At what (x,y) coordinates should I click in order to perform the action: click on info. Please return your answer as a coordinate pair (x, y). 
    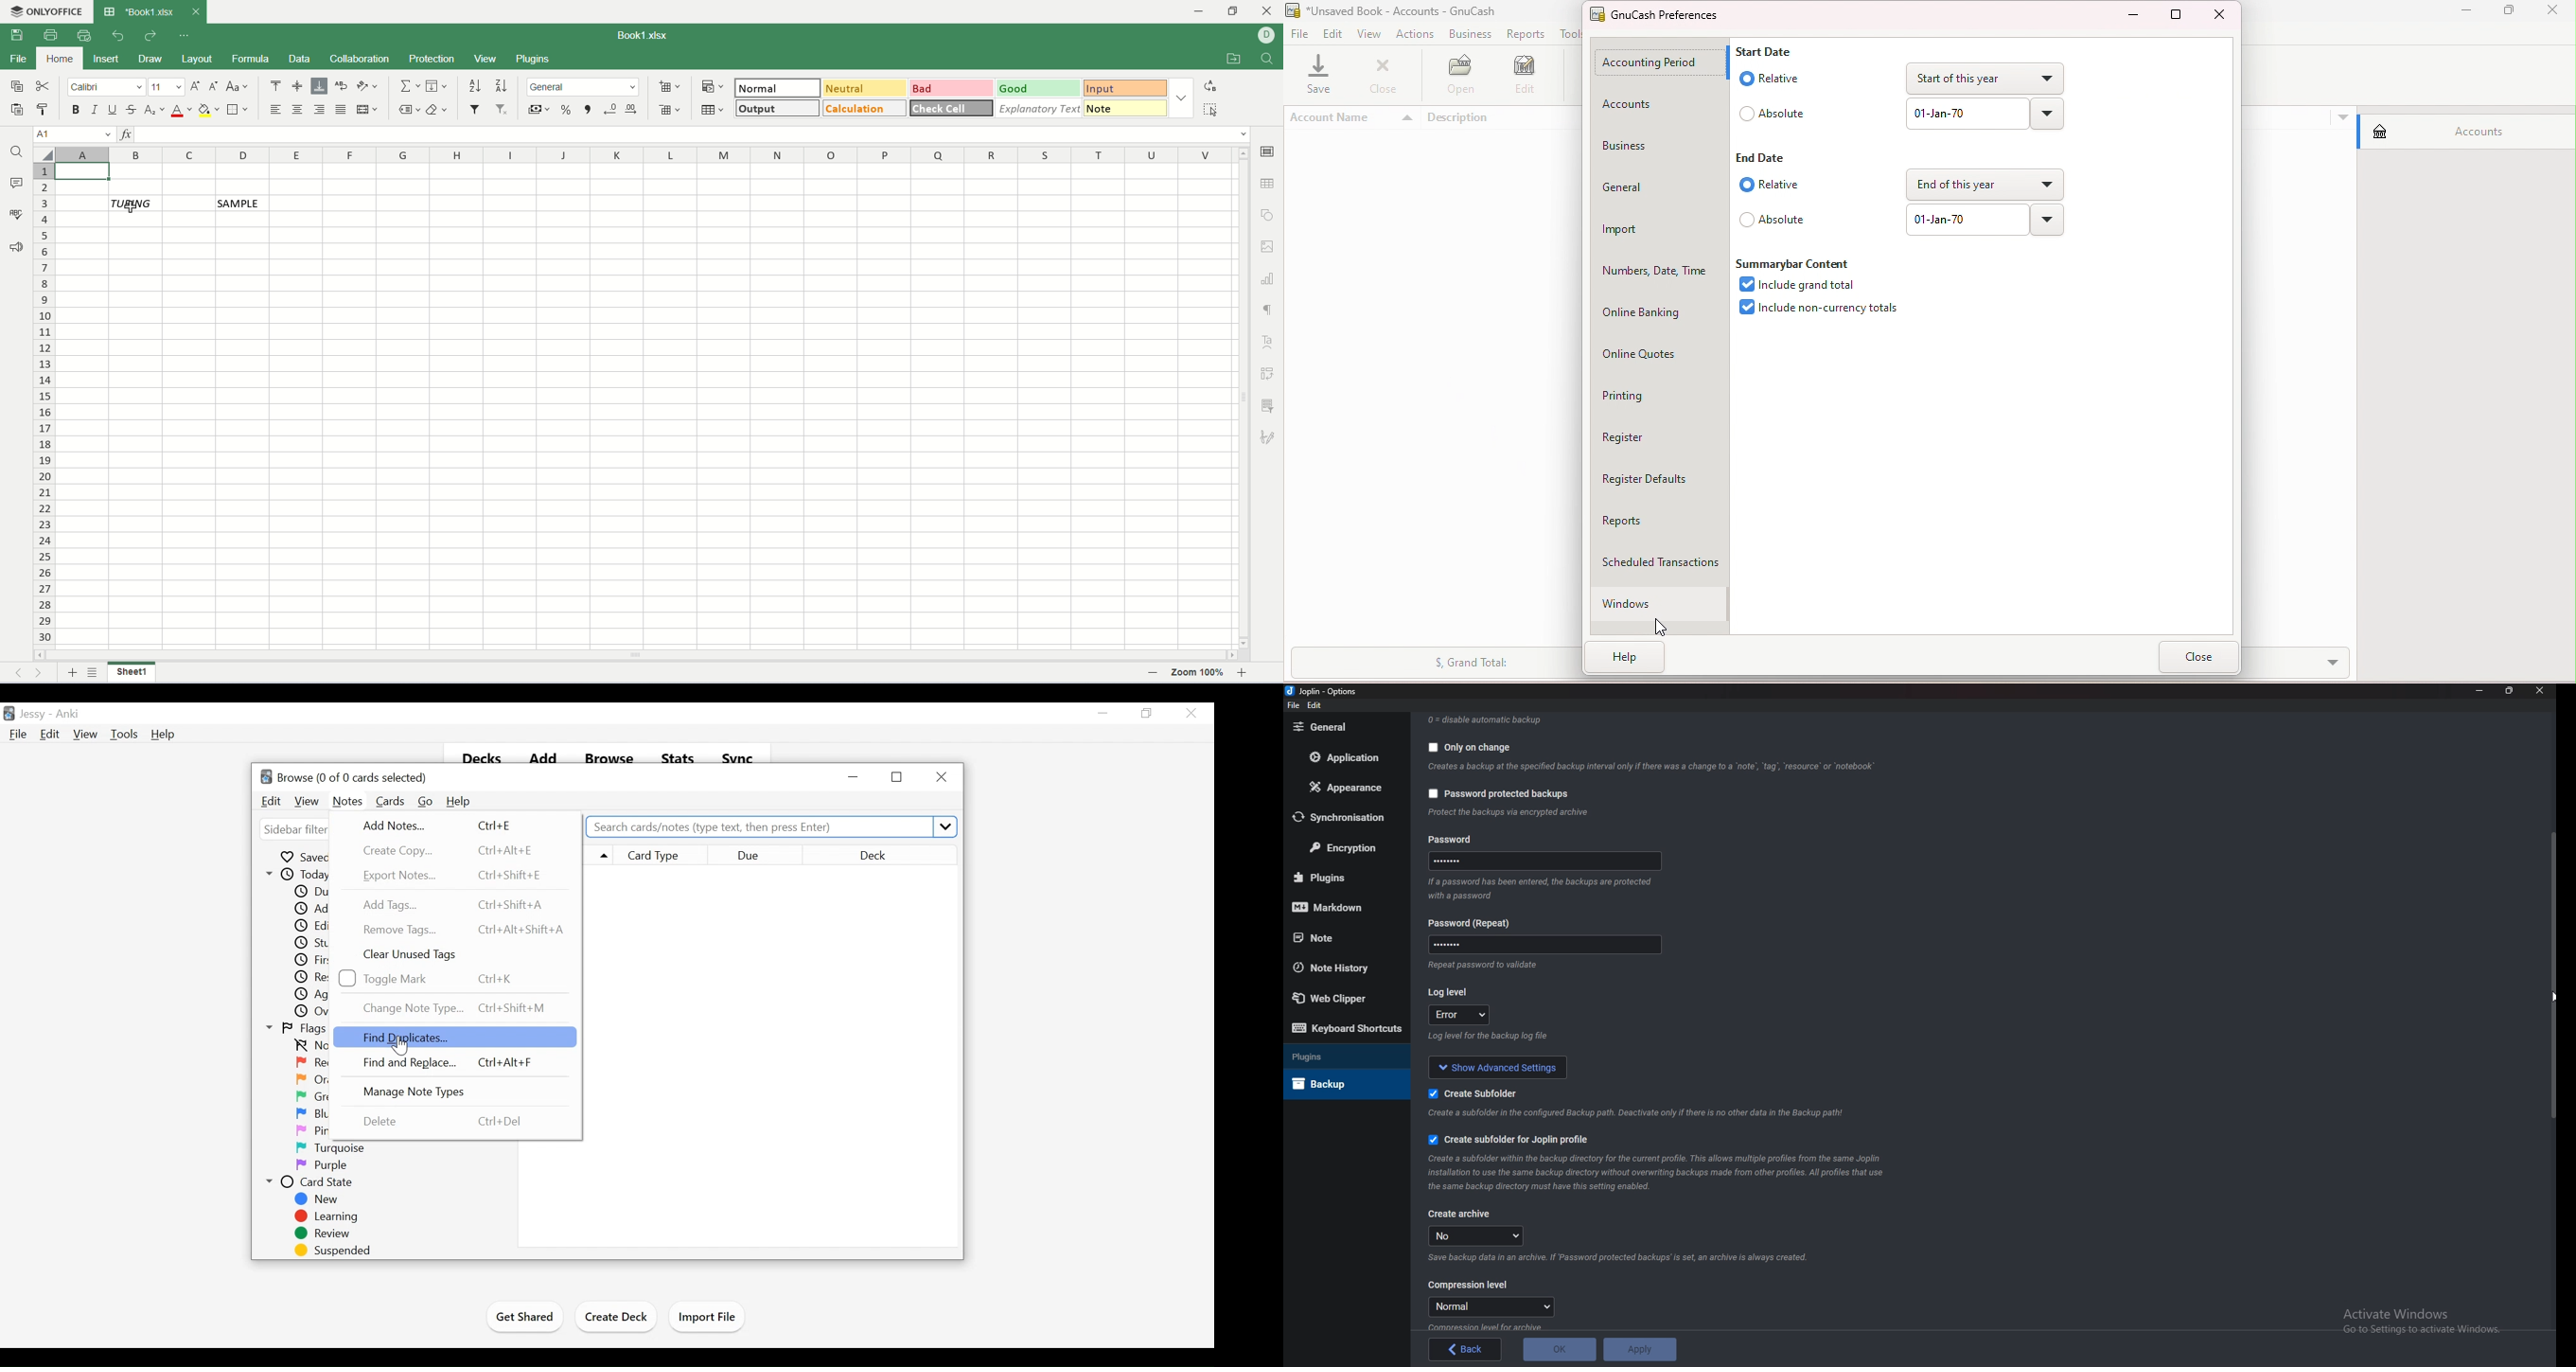
    Looking at the image, I should click on (1652, 1171).